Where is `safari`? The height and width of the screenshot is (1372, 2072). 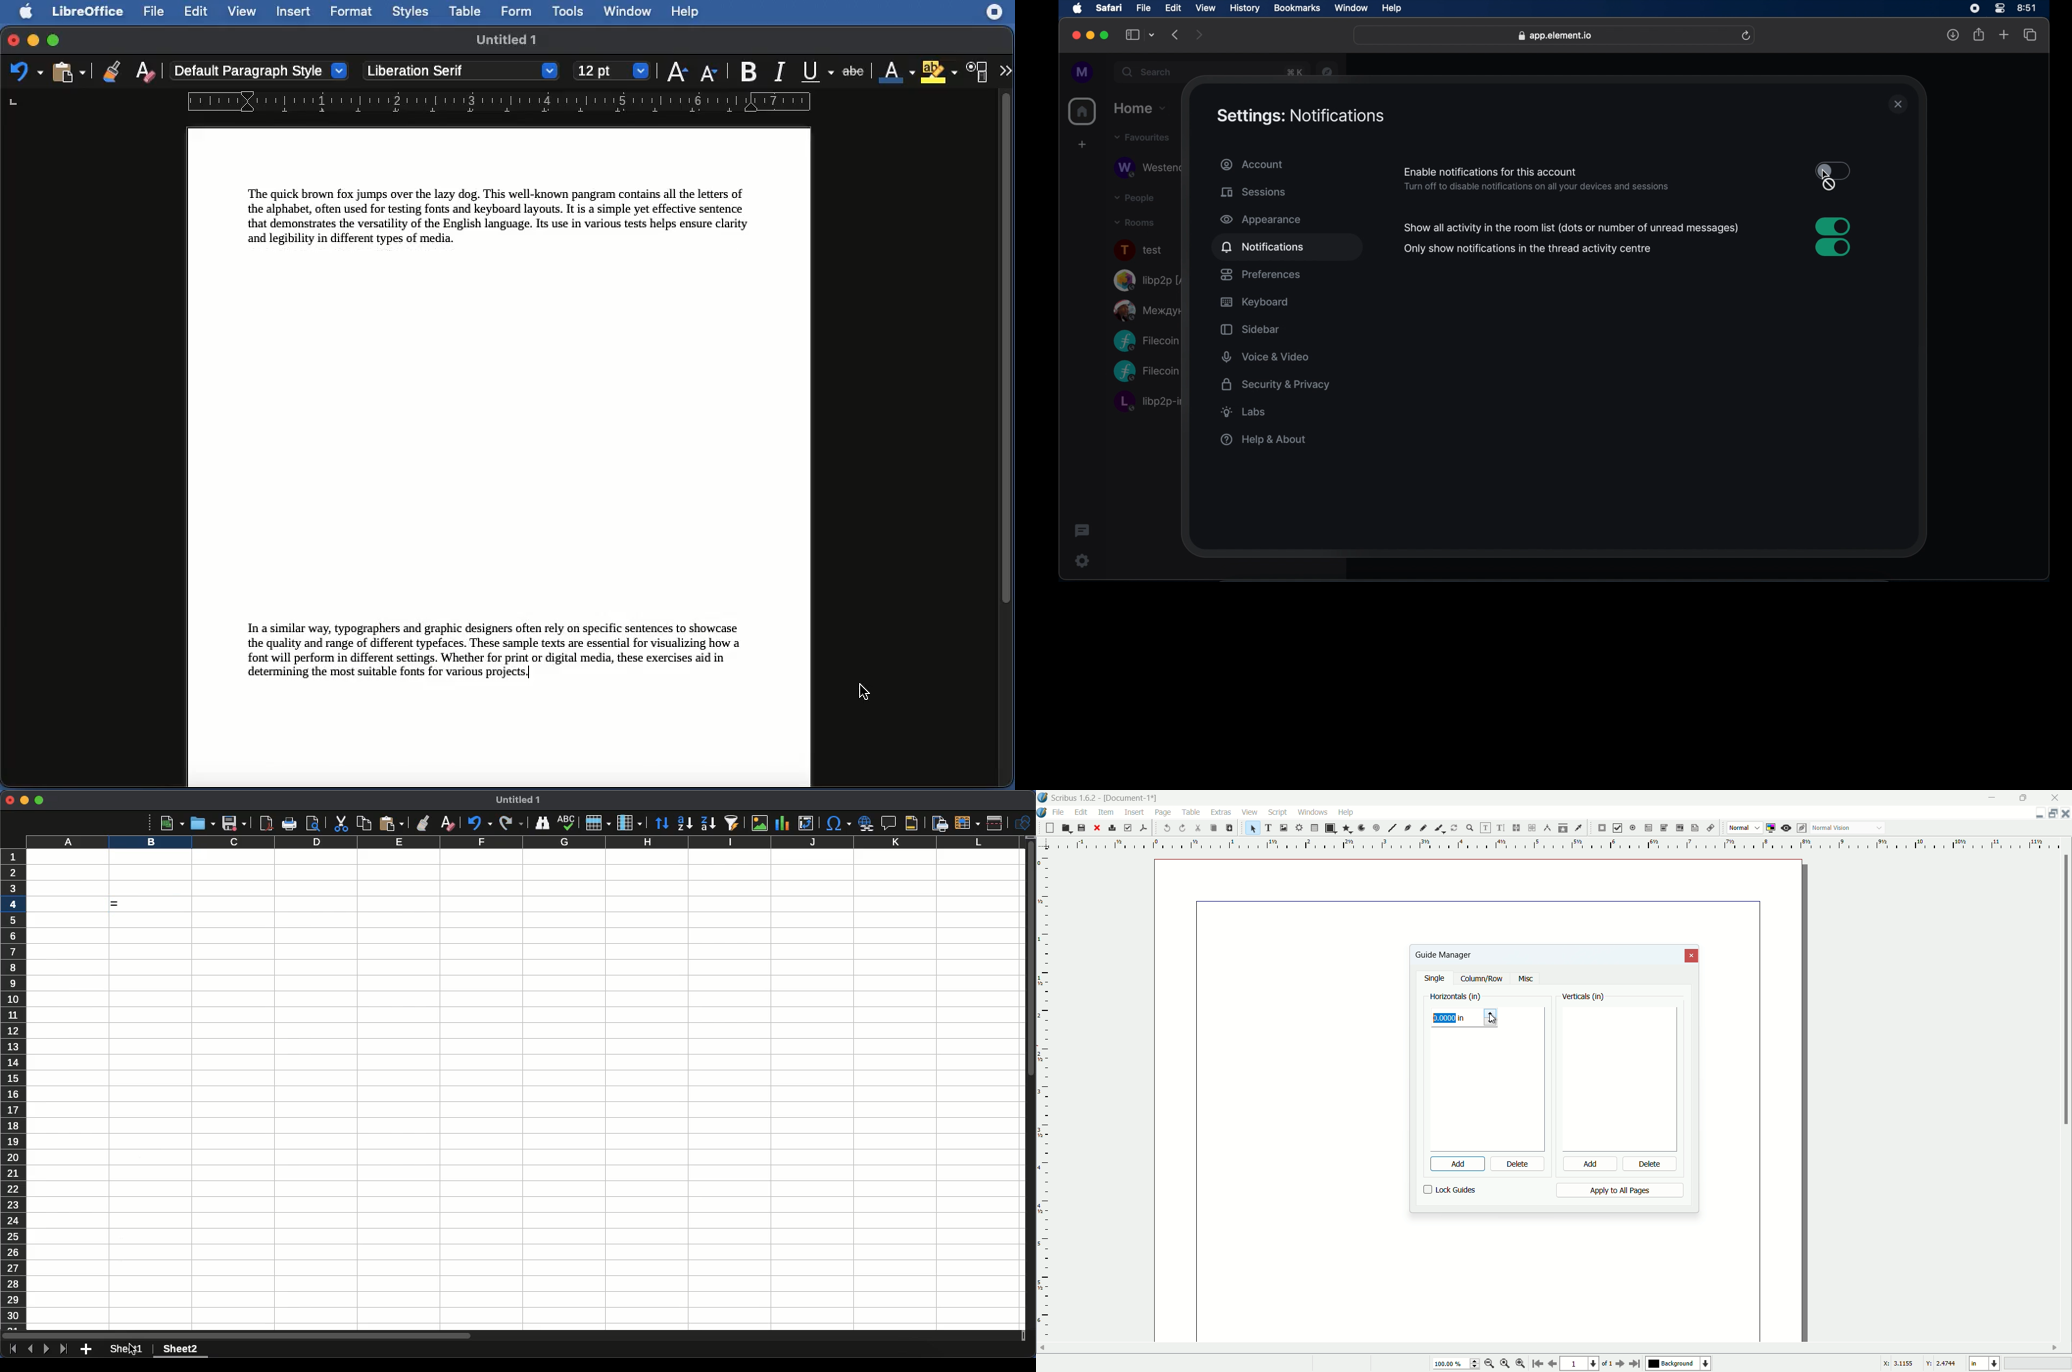 safari is located at coordinates (1110, 8).